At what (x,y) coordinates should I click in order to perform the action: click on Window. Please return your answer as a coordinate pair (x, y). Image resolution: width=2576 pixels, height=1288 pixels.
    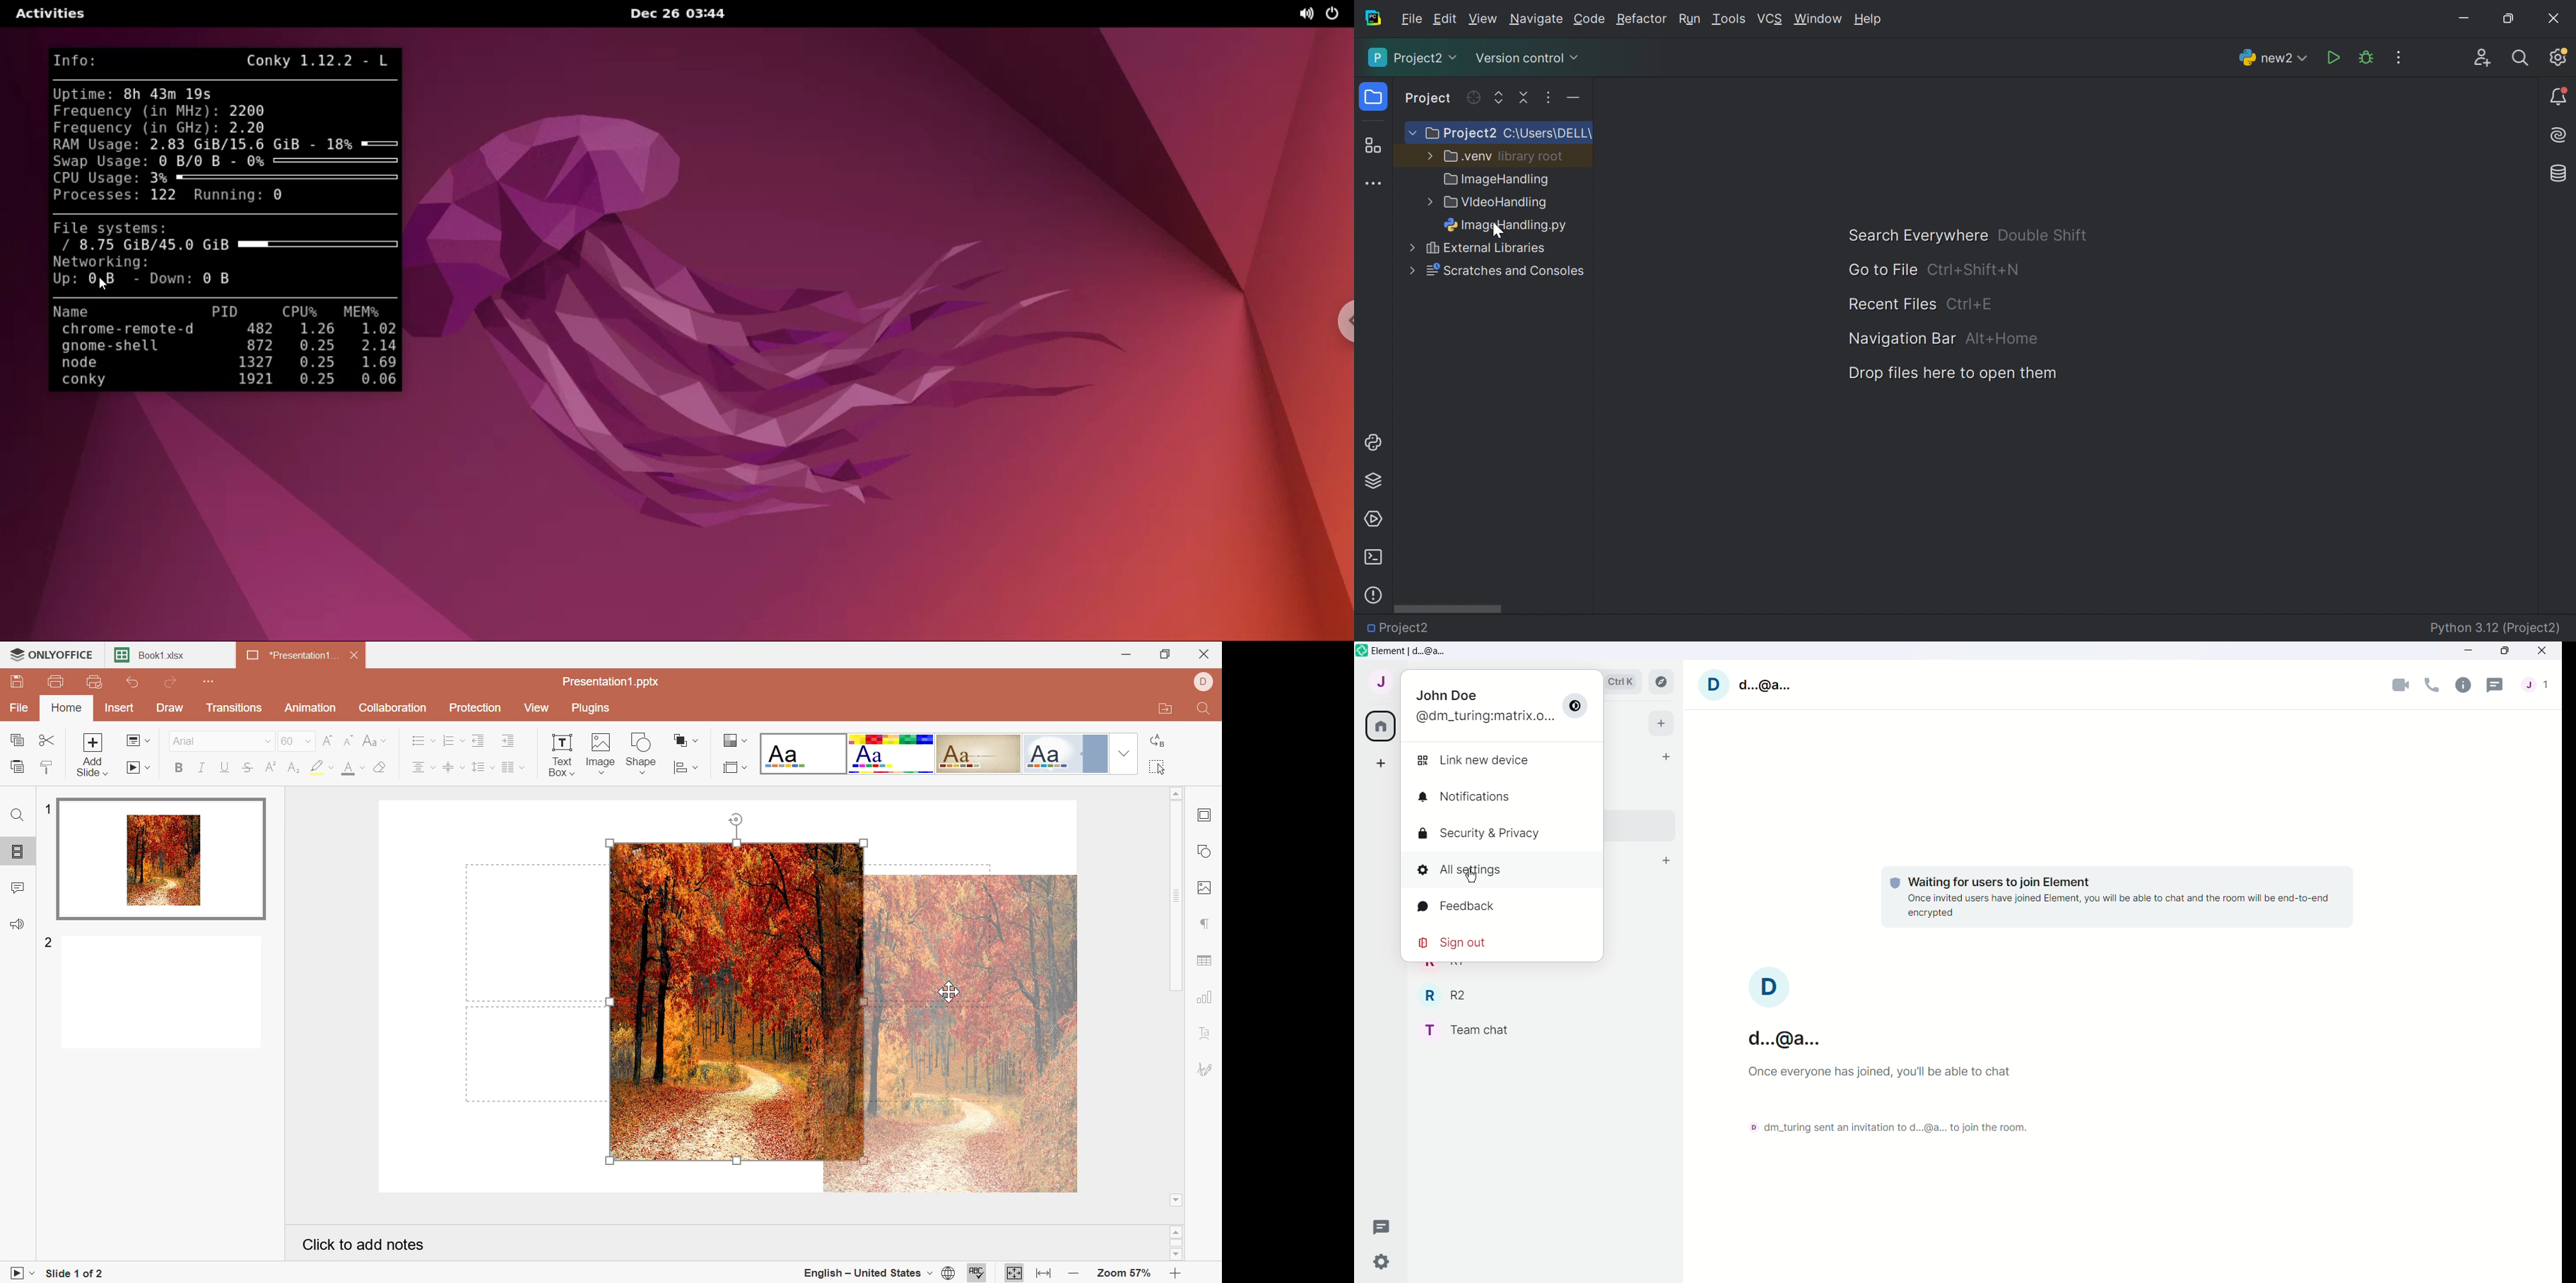
    Looking at the image, I should click on (1819, 20).